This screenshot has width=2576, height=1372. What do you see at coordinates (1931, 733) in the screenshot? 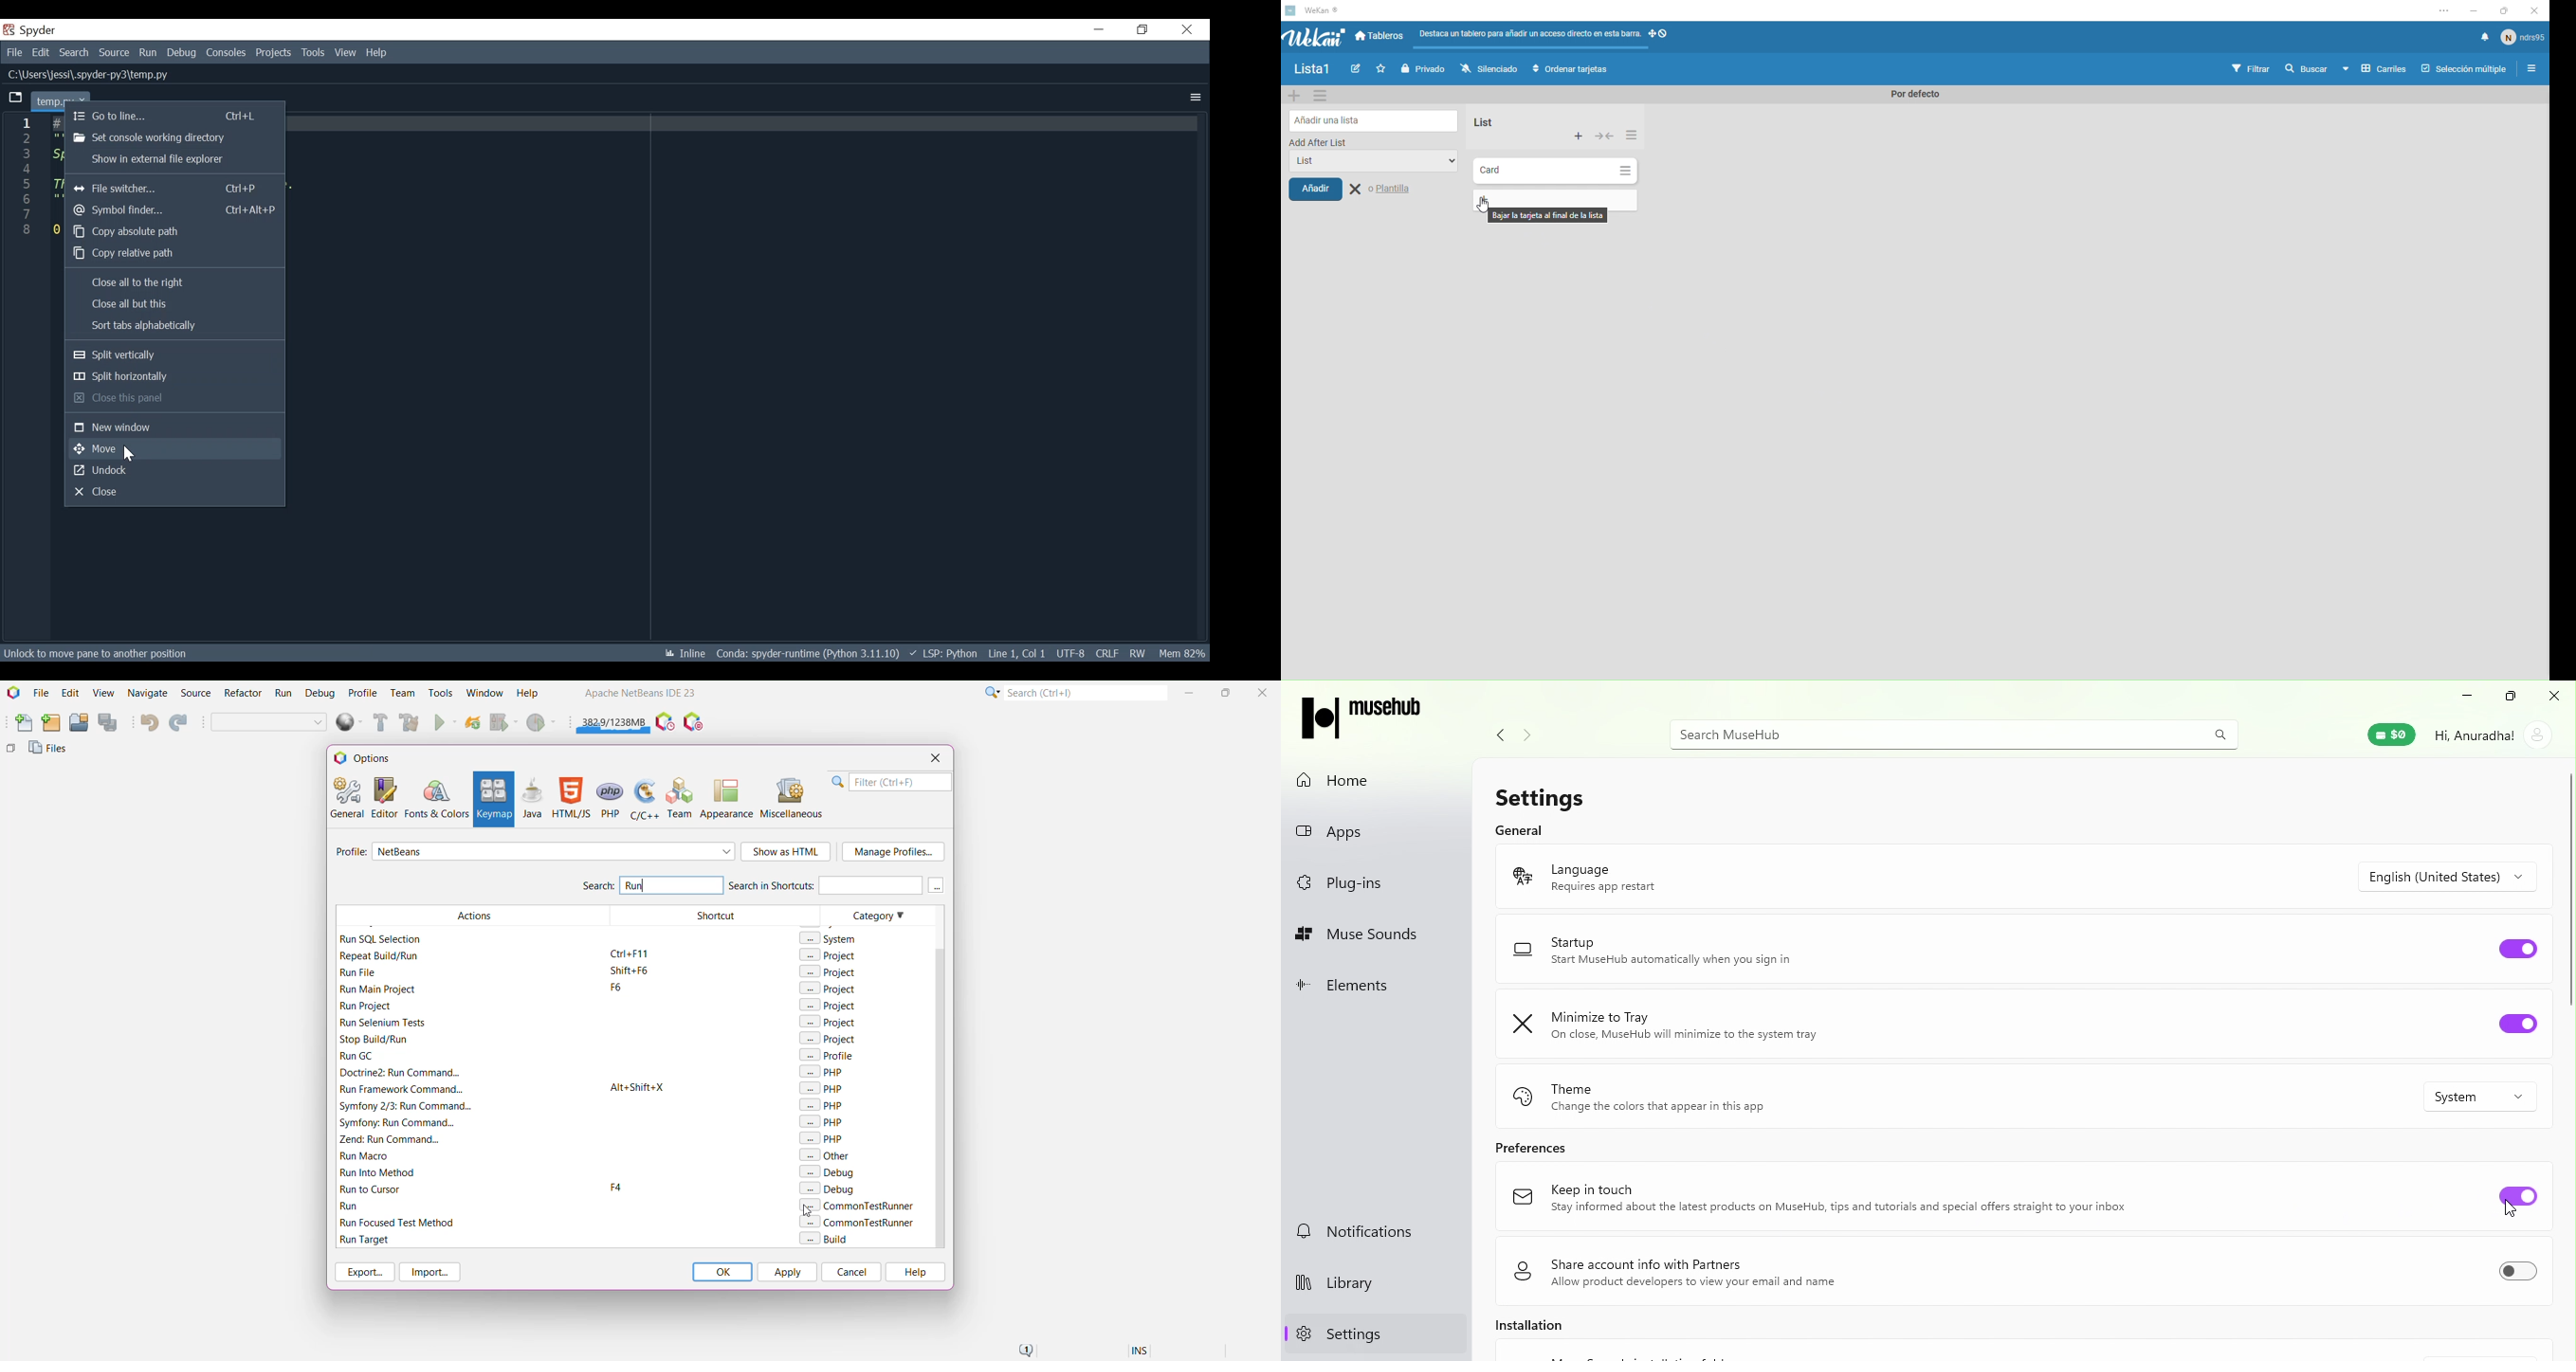
I see `Search bar` at bounding box center [1931, 733].